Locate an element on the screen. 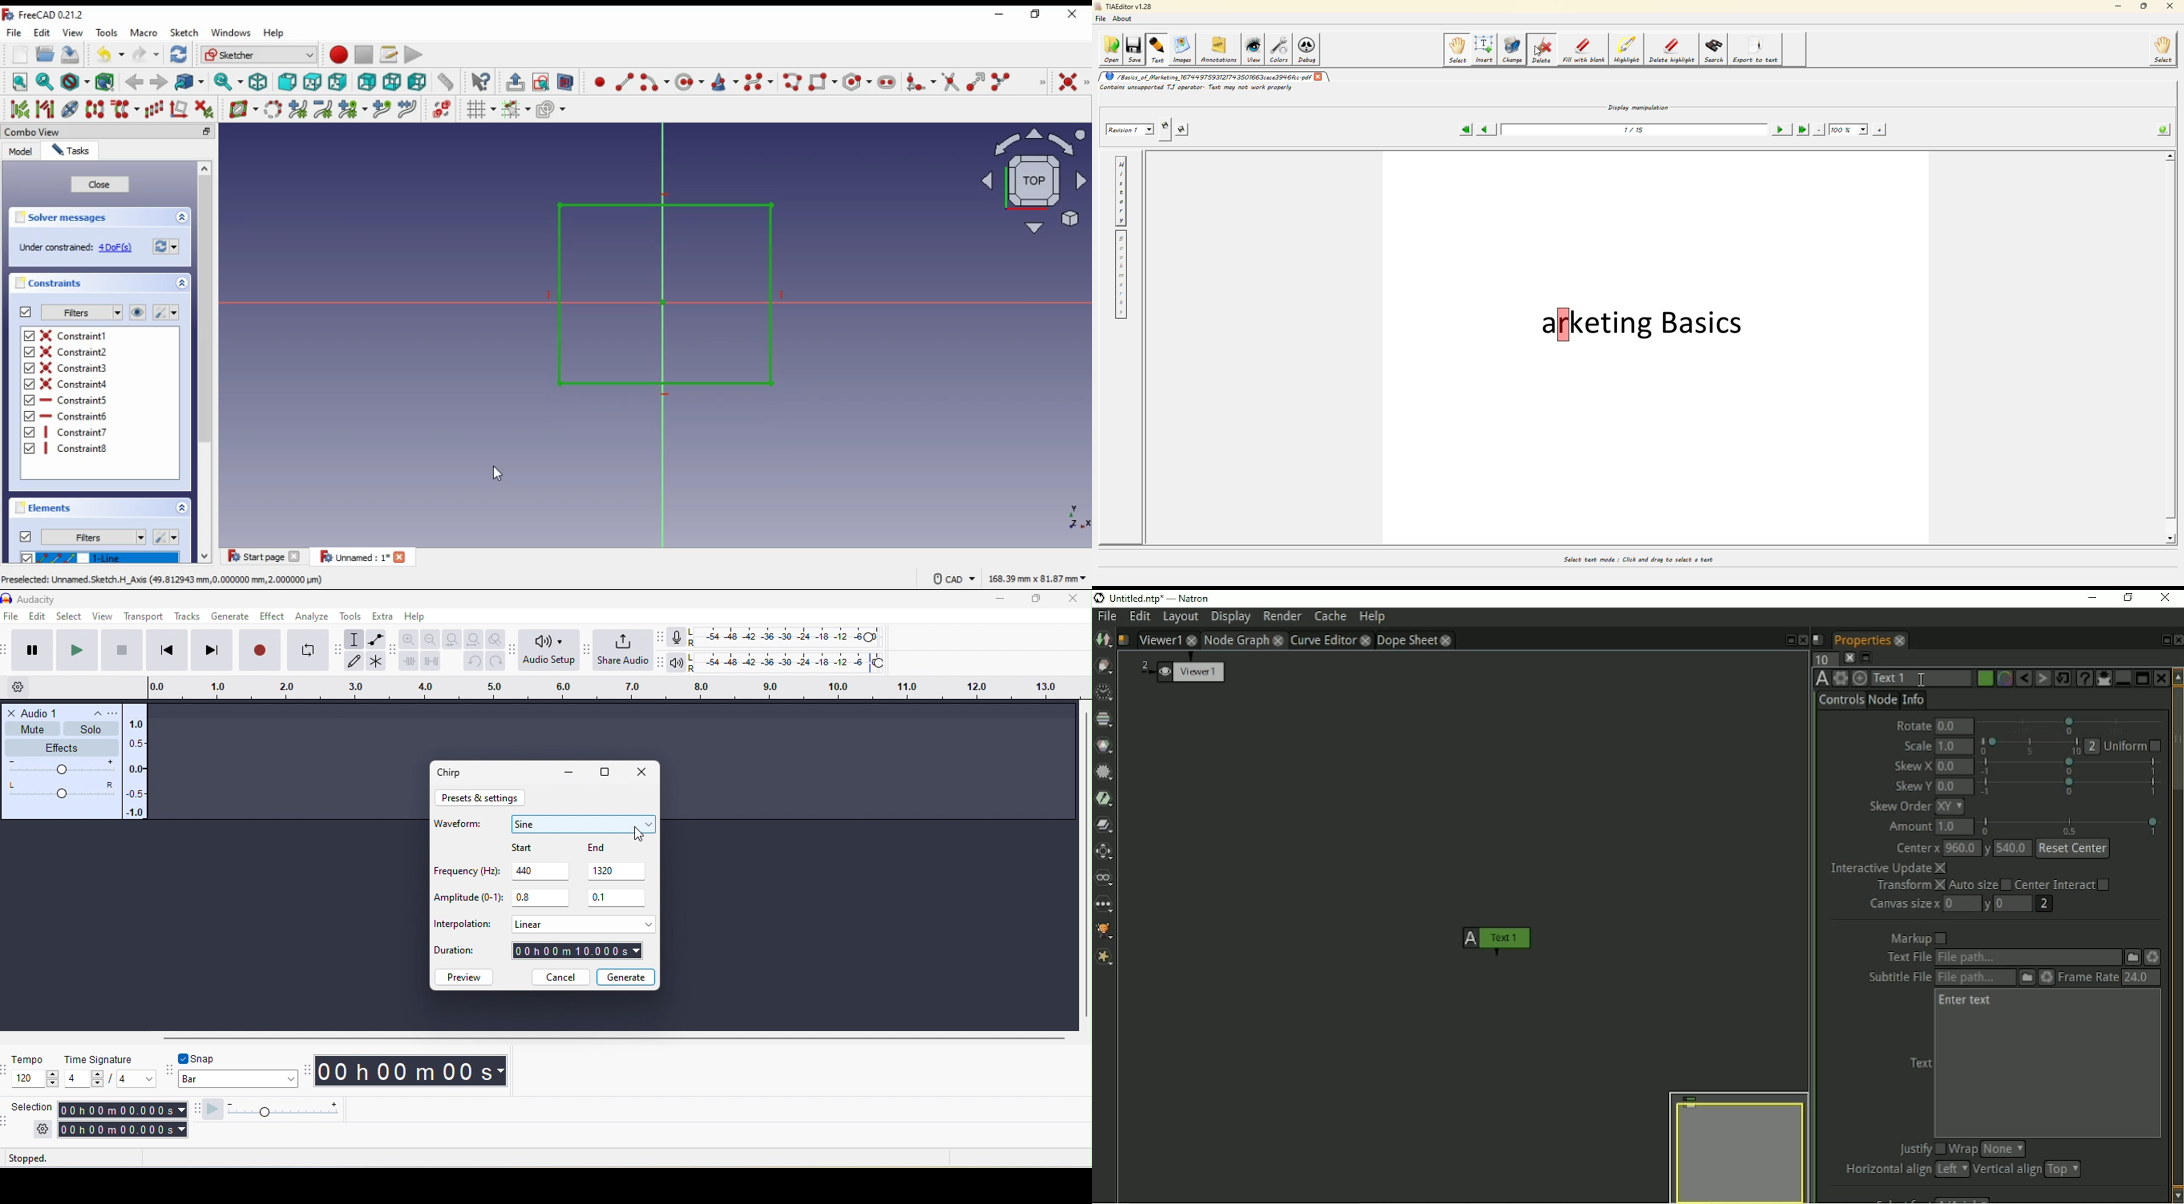  fit all is located at coordinates (20, 82).